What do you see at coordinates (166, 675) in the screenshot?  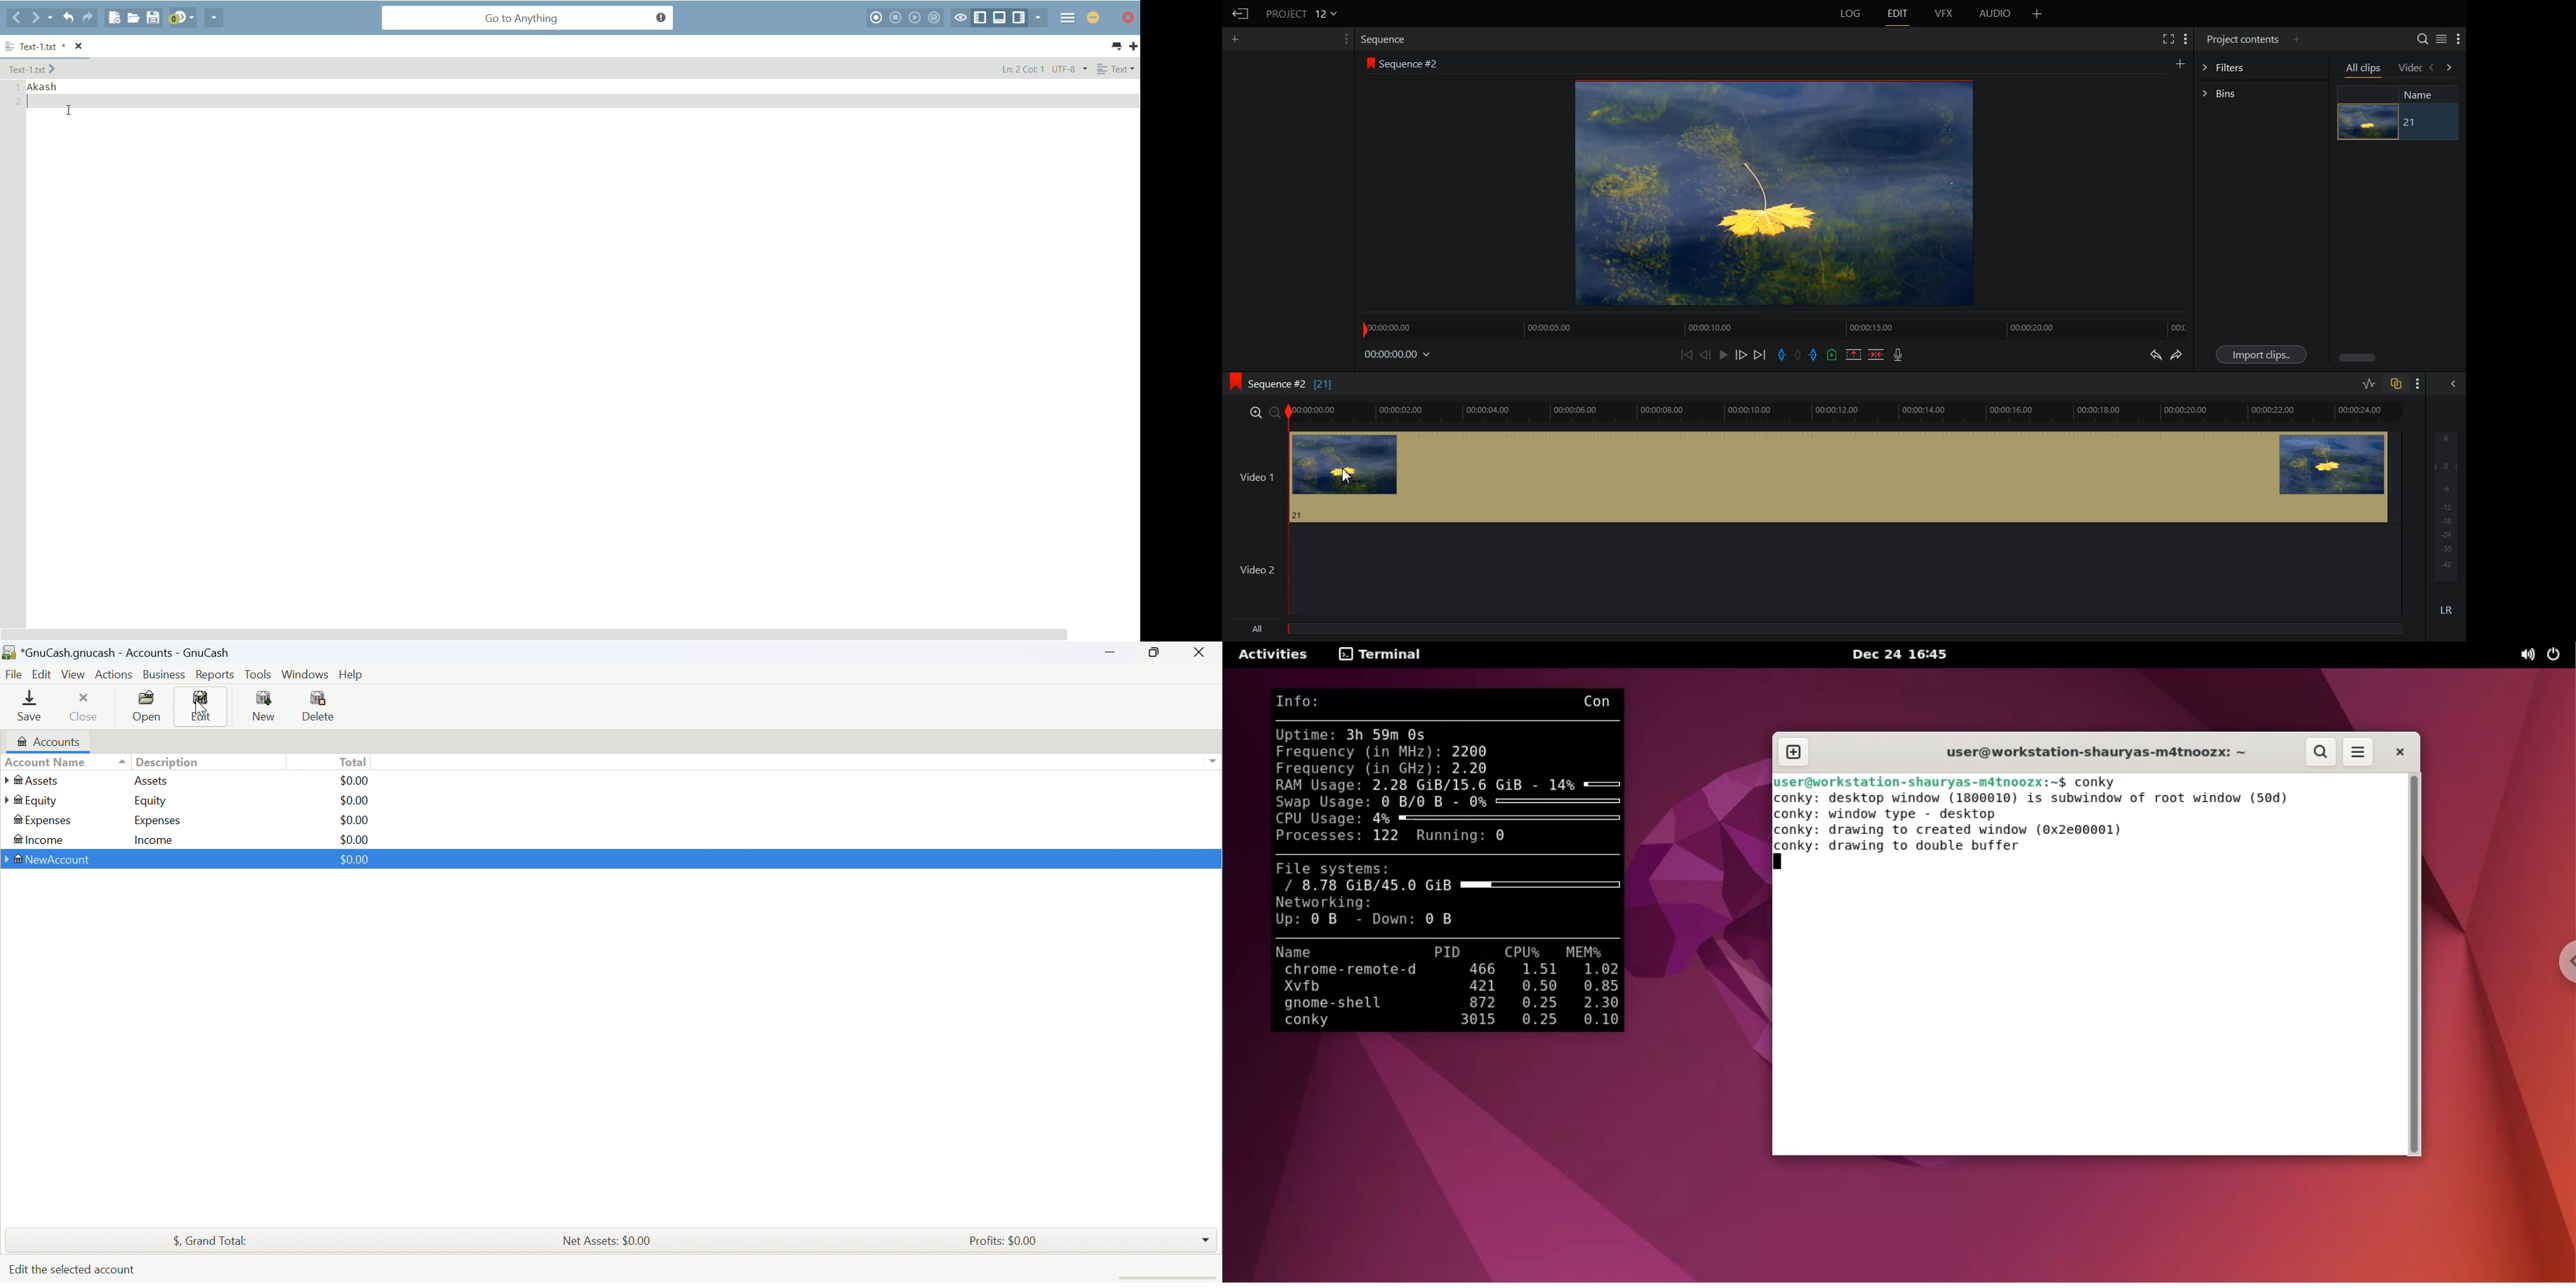 I see `Business` at bounding box center [166, 675].